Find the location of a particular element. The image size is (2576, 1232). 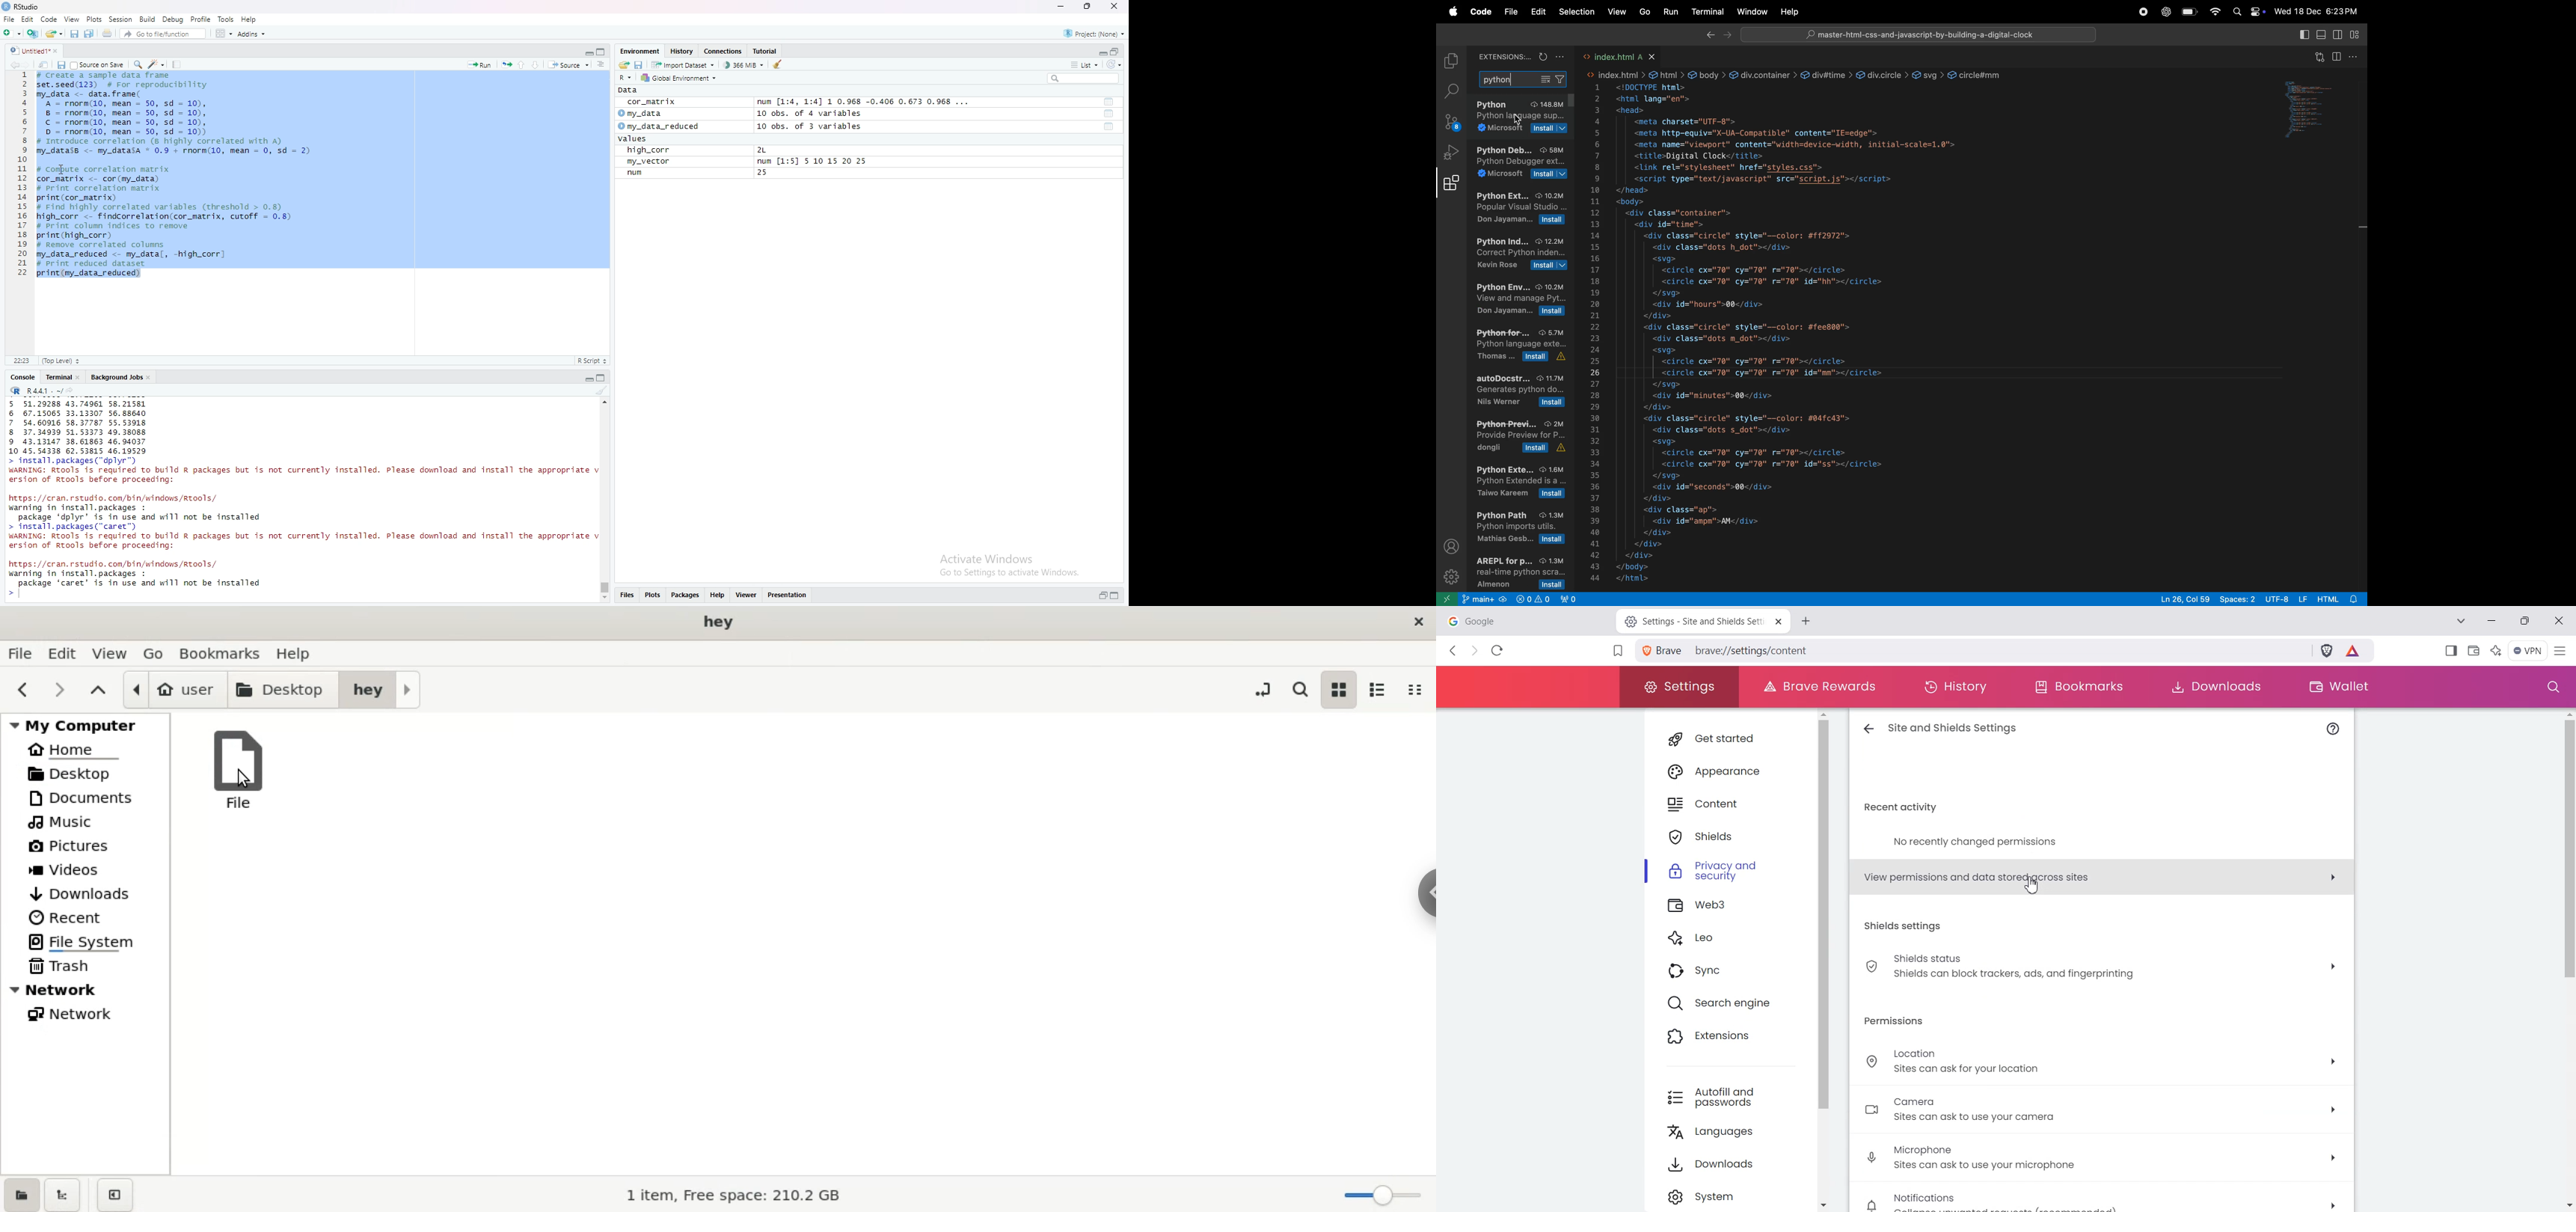

correct python is located at coordinates (1519, 255).